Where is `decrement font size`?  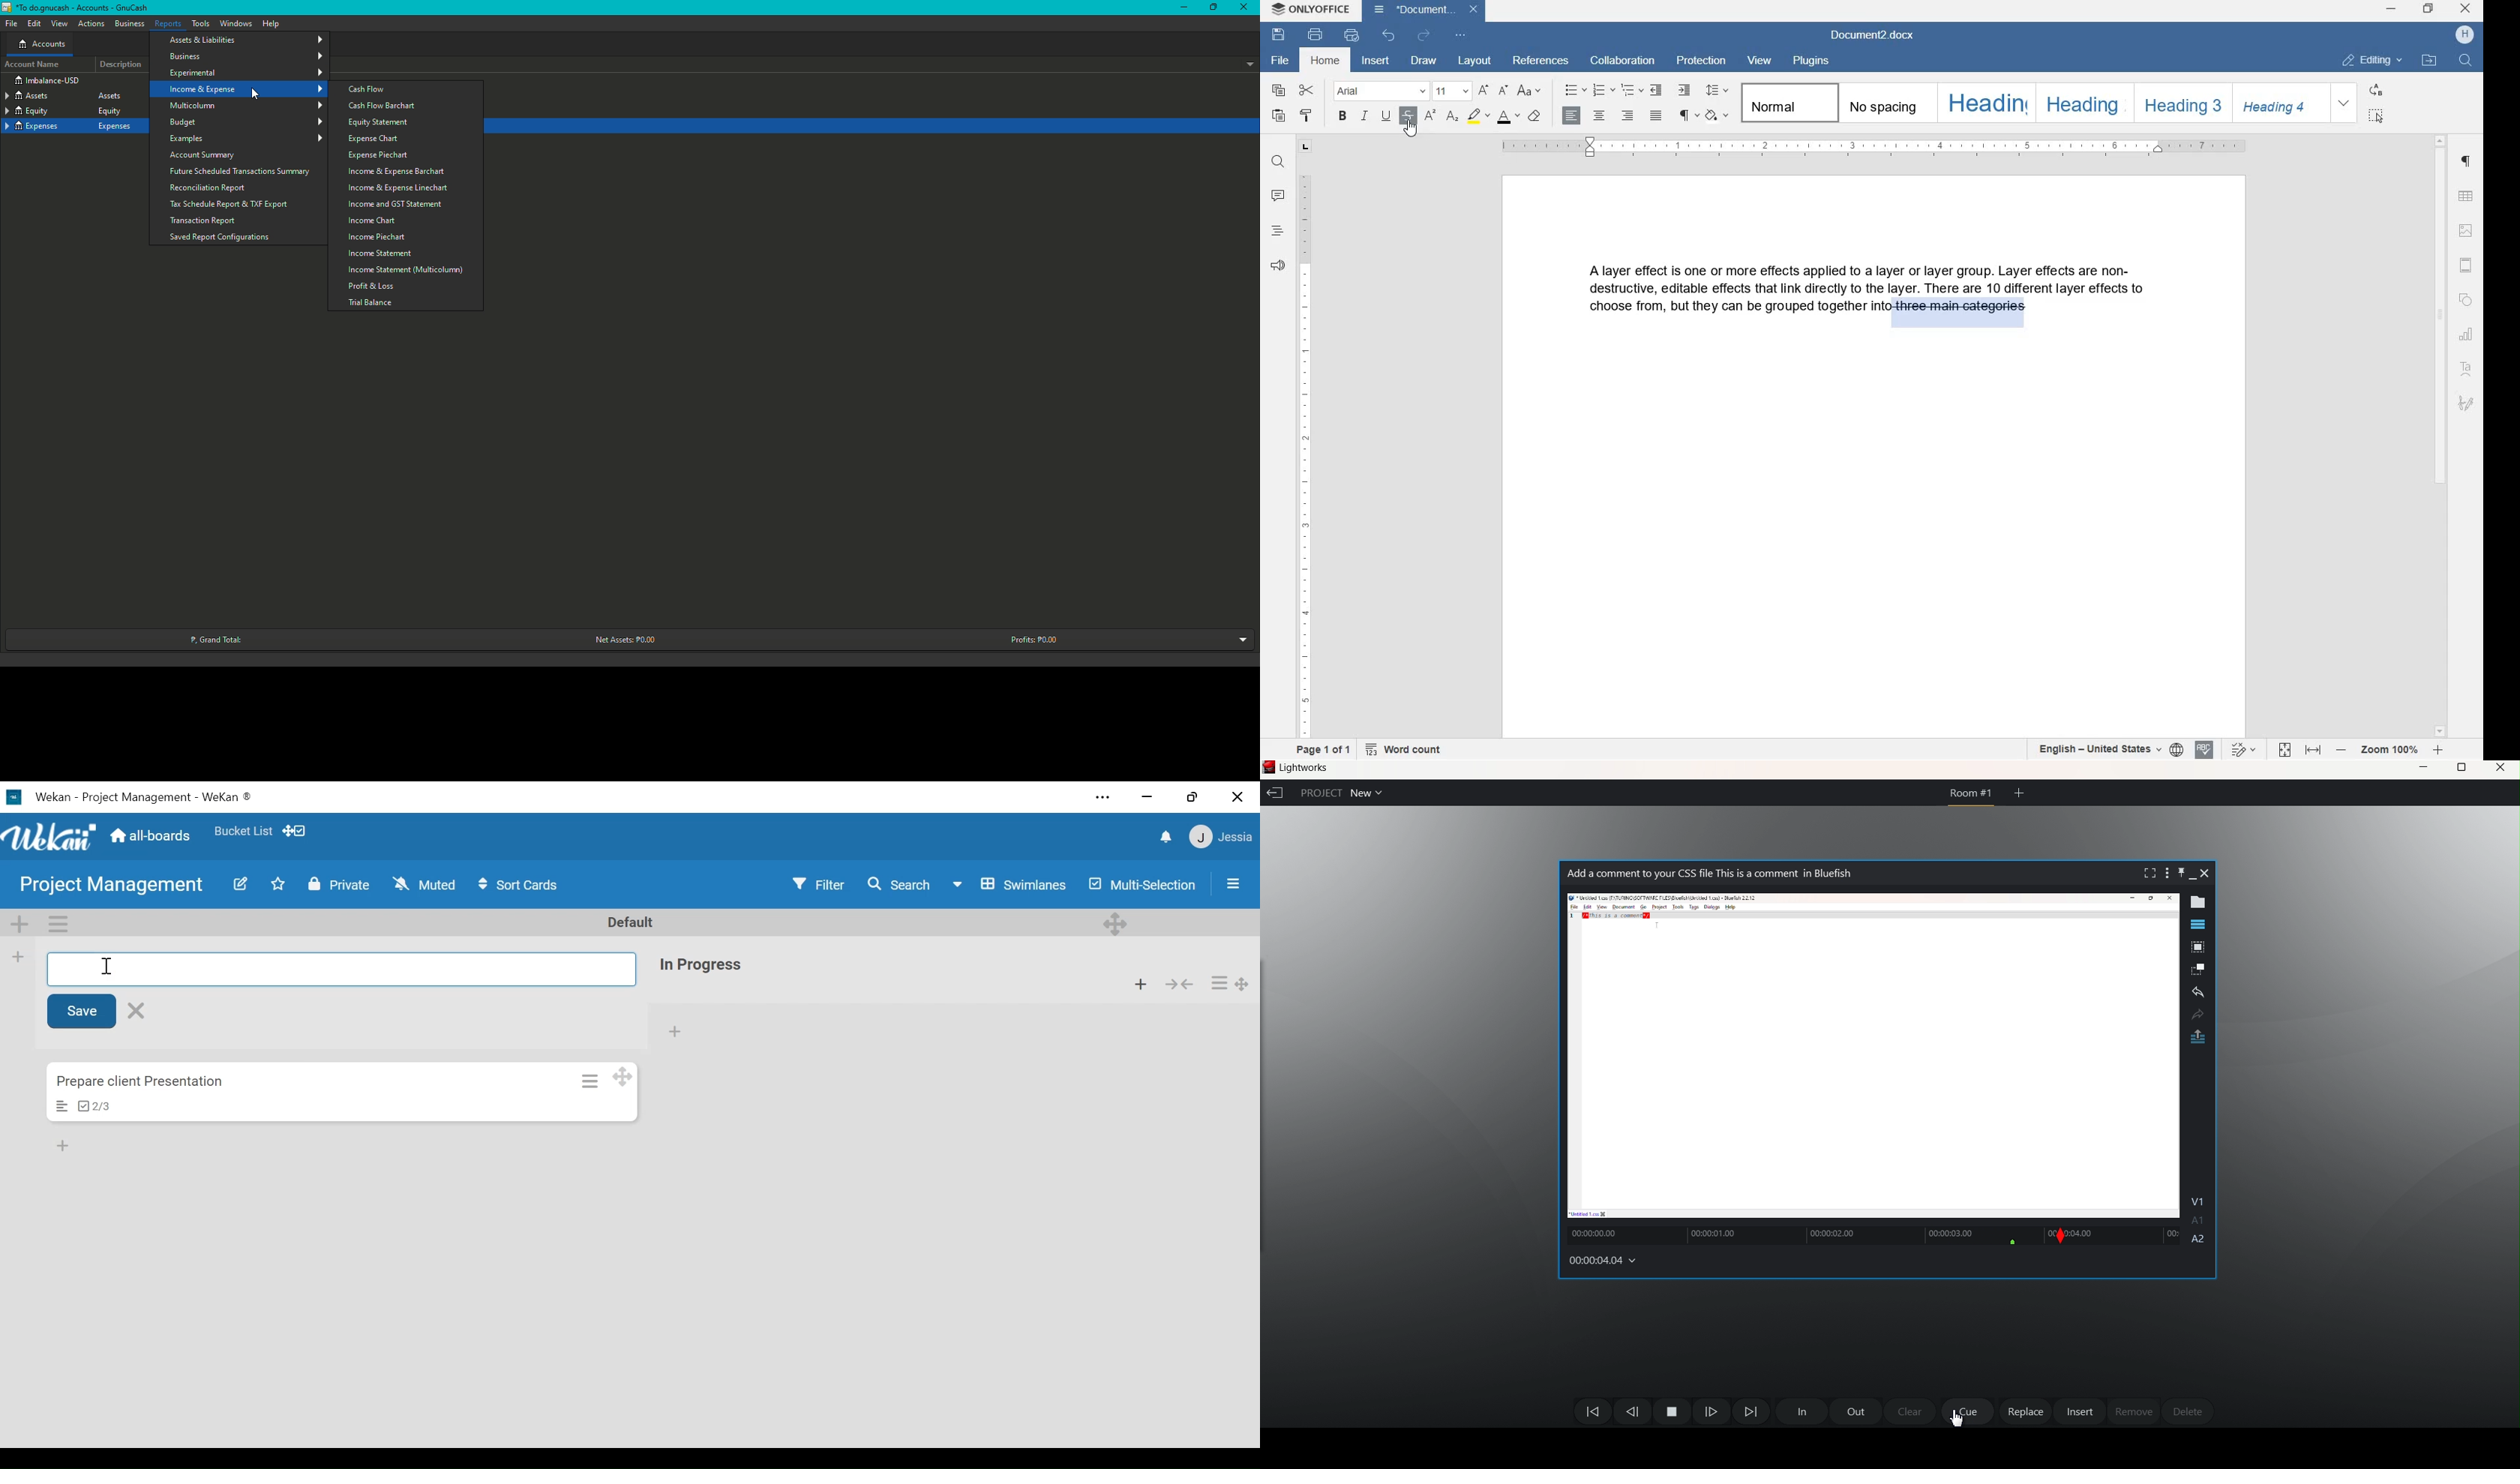 decrement font size is located at coordinates (1505, 91).